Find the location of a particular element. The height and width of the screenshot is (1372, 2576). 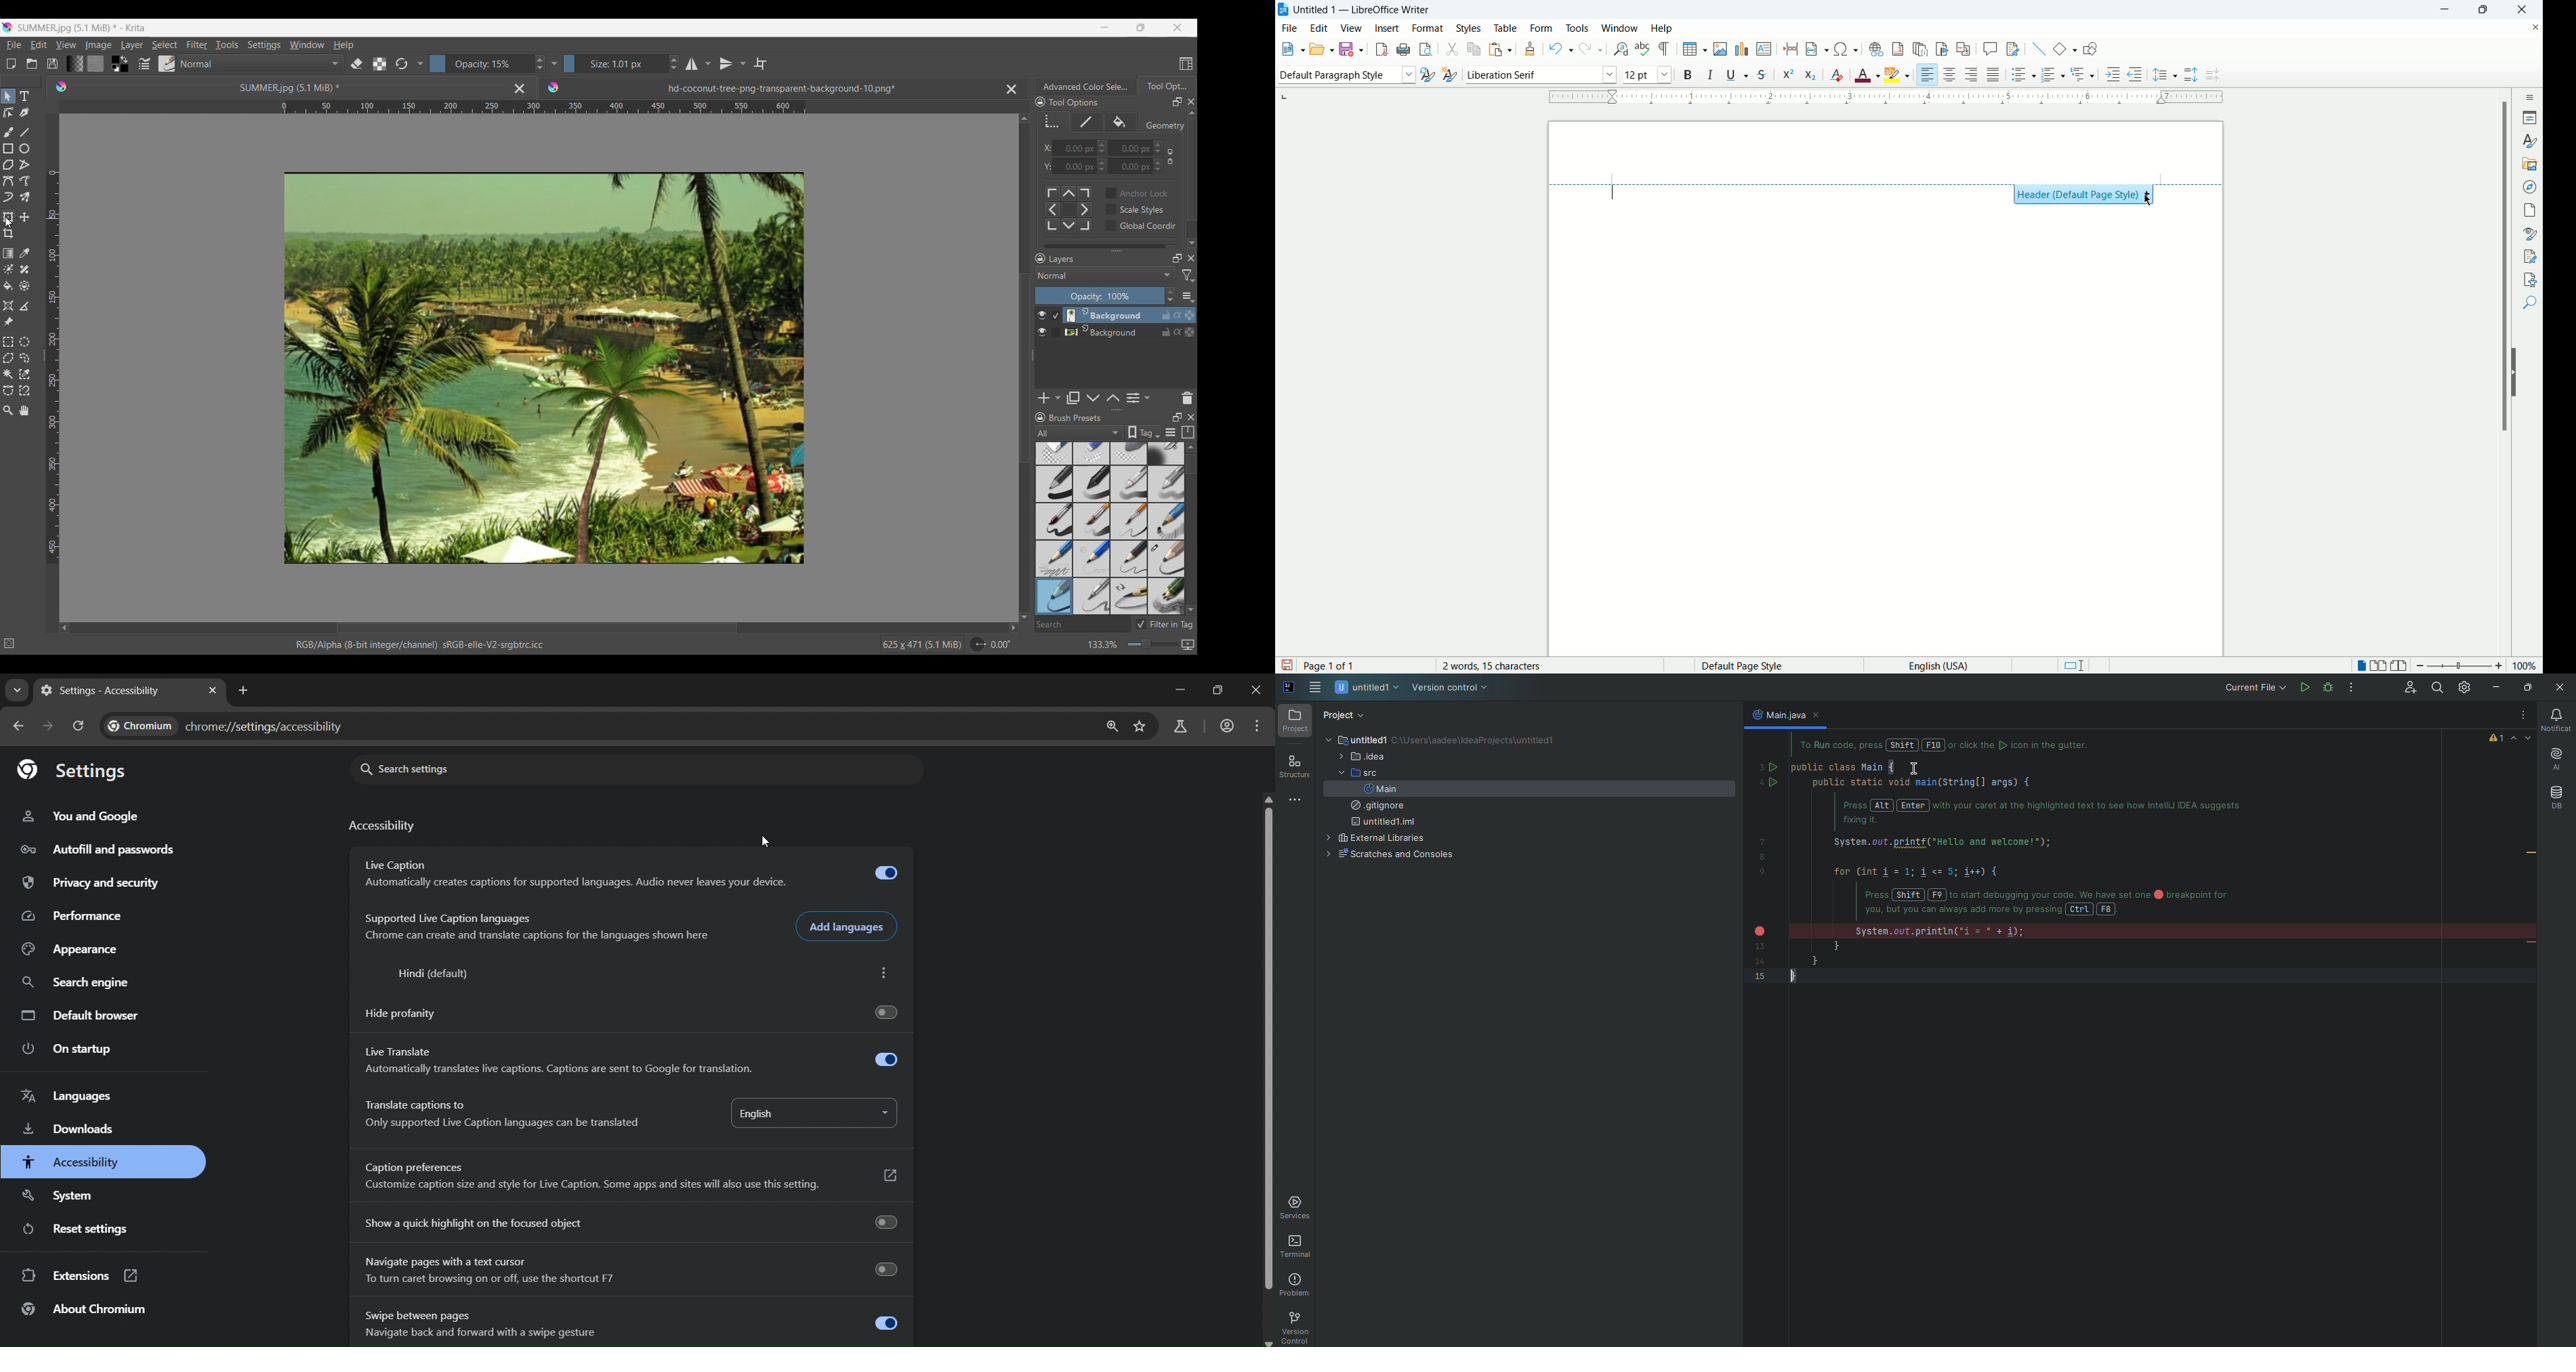

clone formatting is located at coordinates (1530, 50).